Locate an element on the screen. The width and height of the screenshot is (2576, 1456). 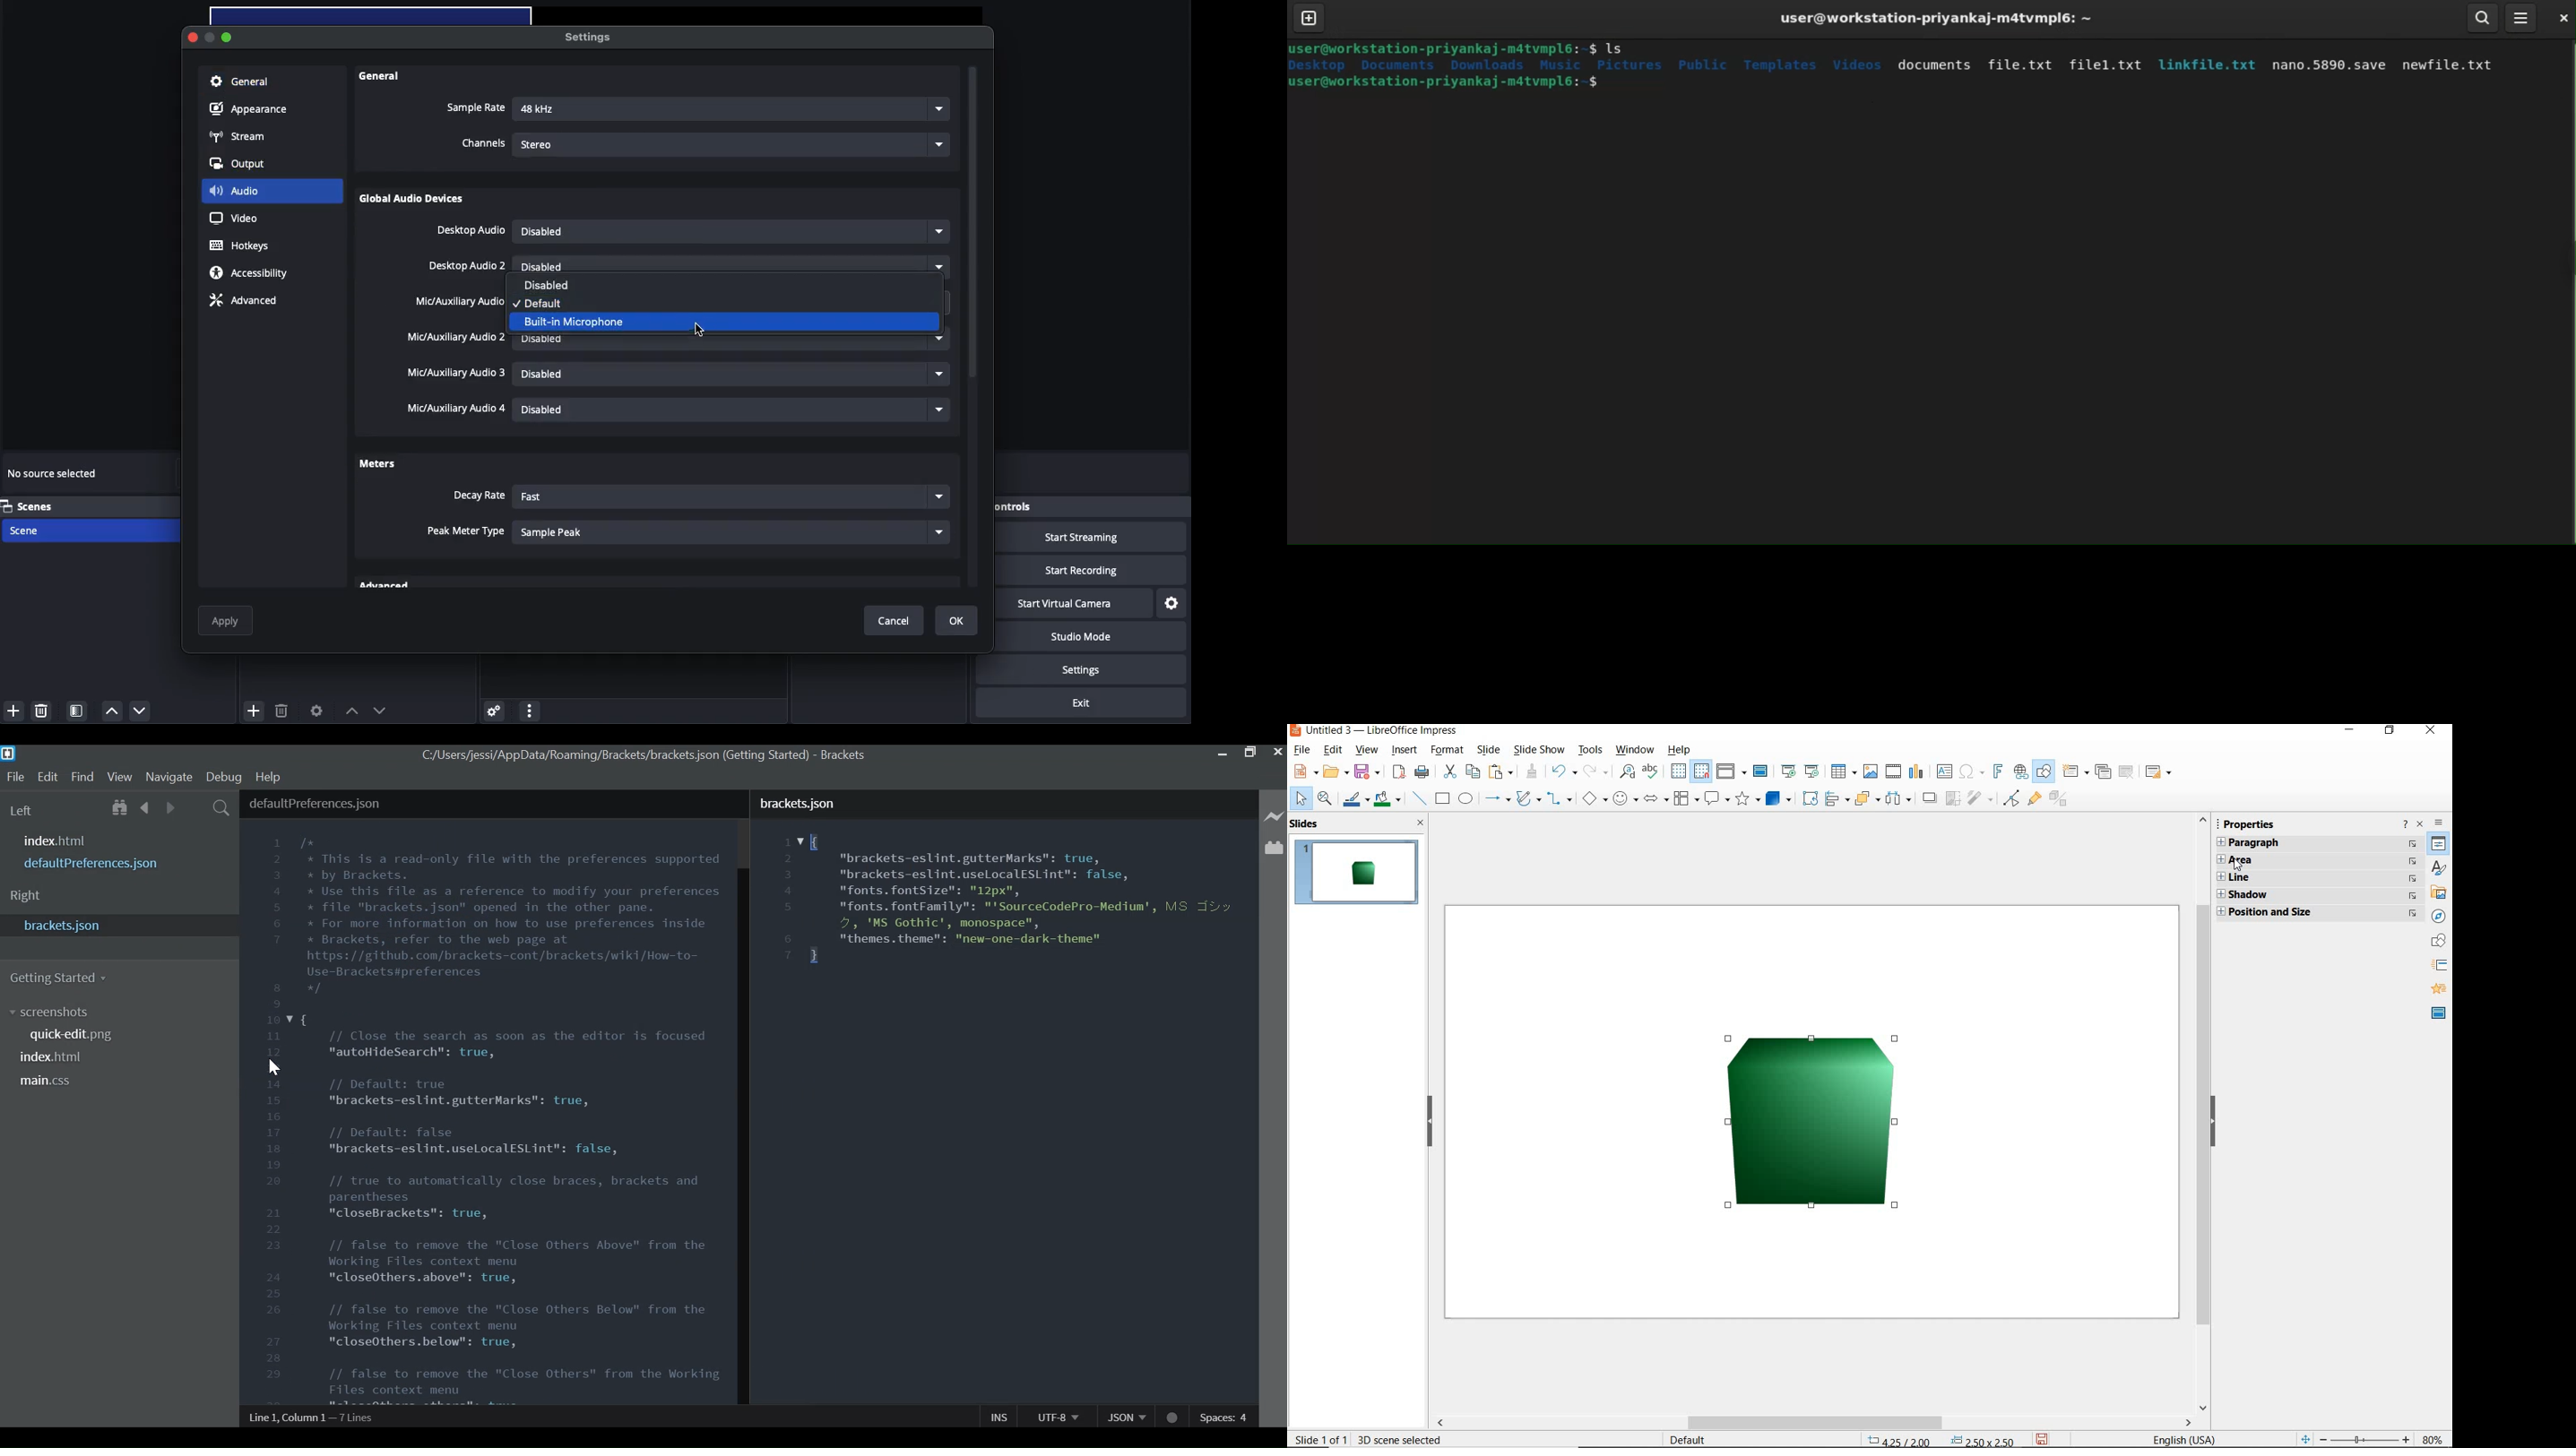
insert text box is located at coordinates (1945, 771).